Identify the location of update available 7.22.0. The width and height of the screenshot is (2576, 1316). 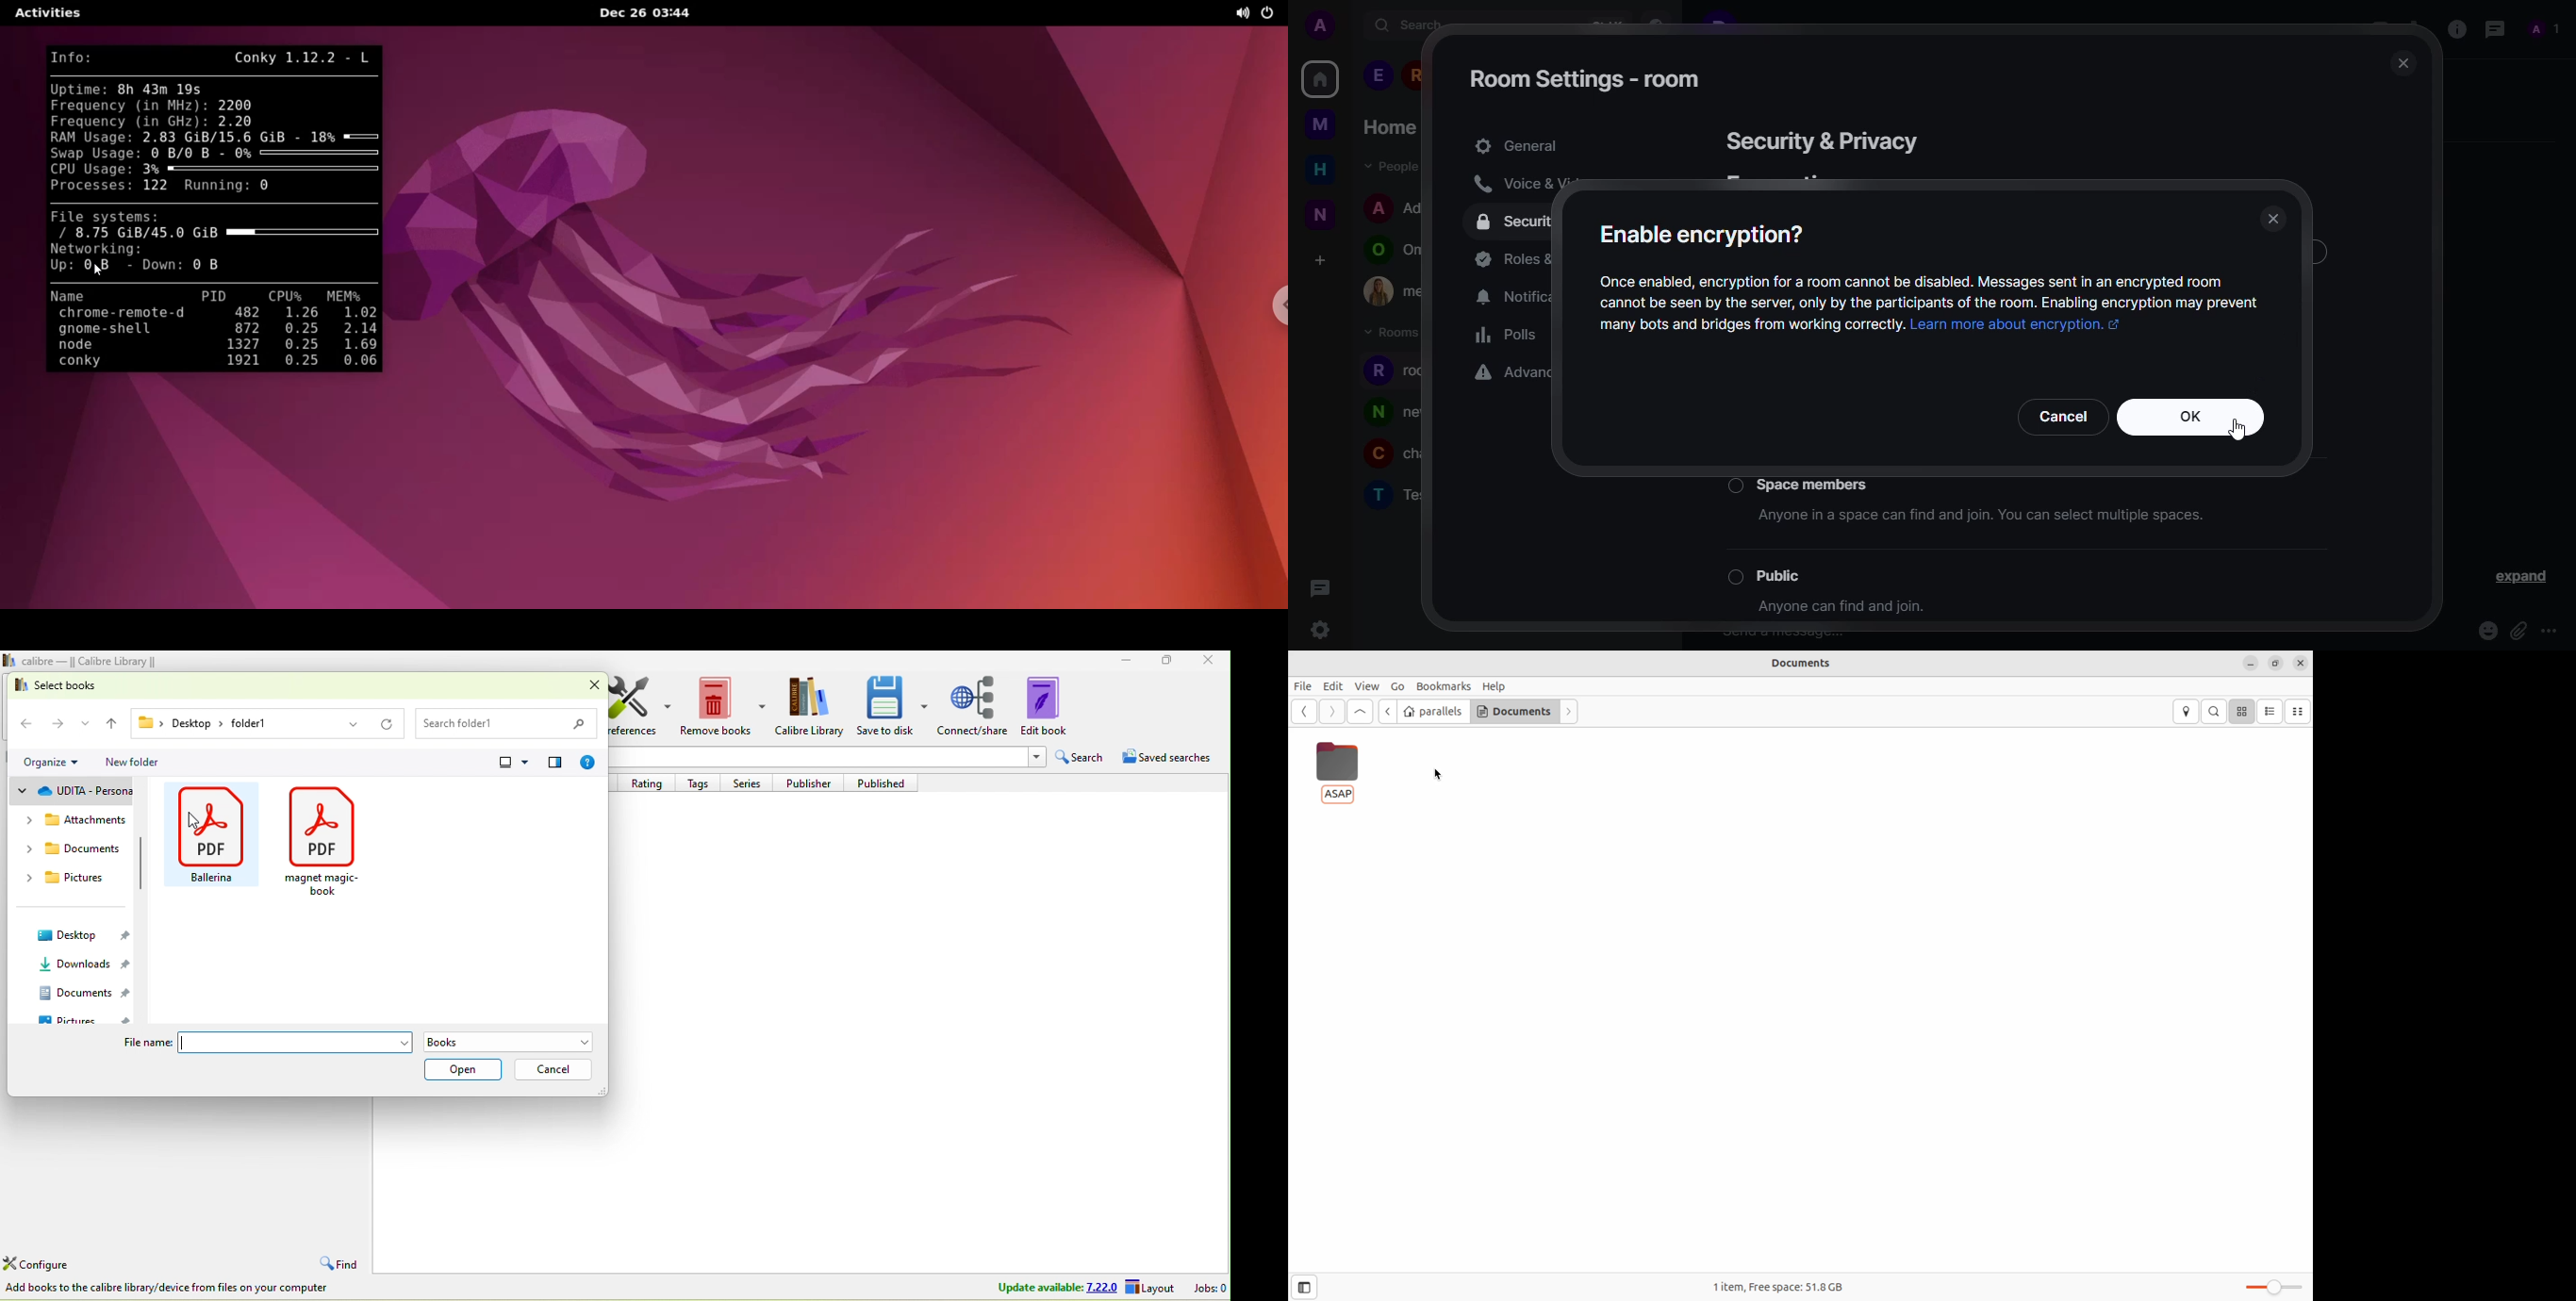
(1055, 1287).